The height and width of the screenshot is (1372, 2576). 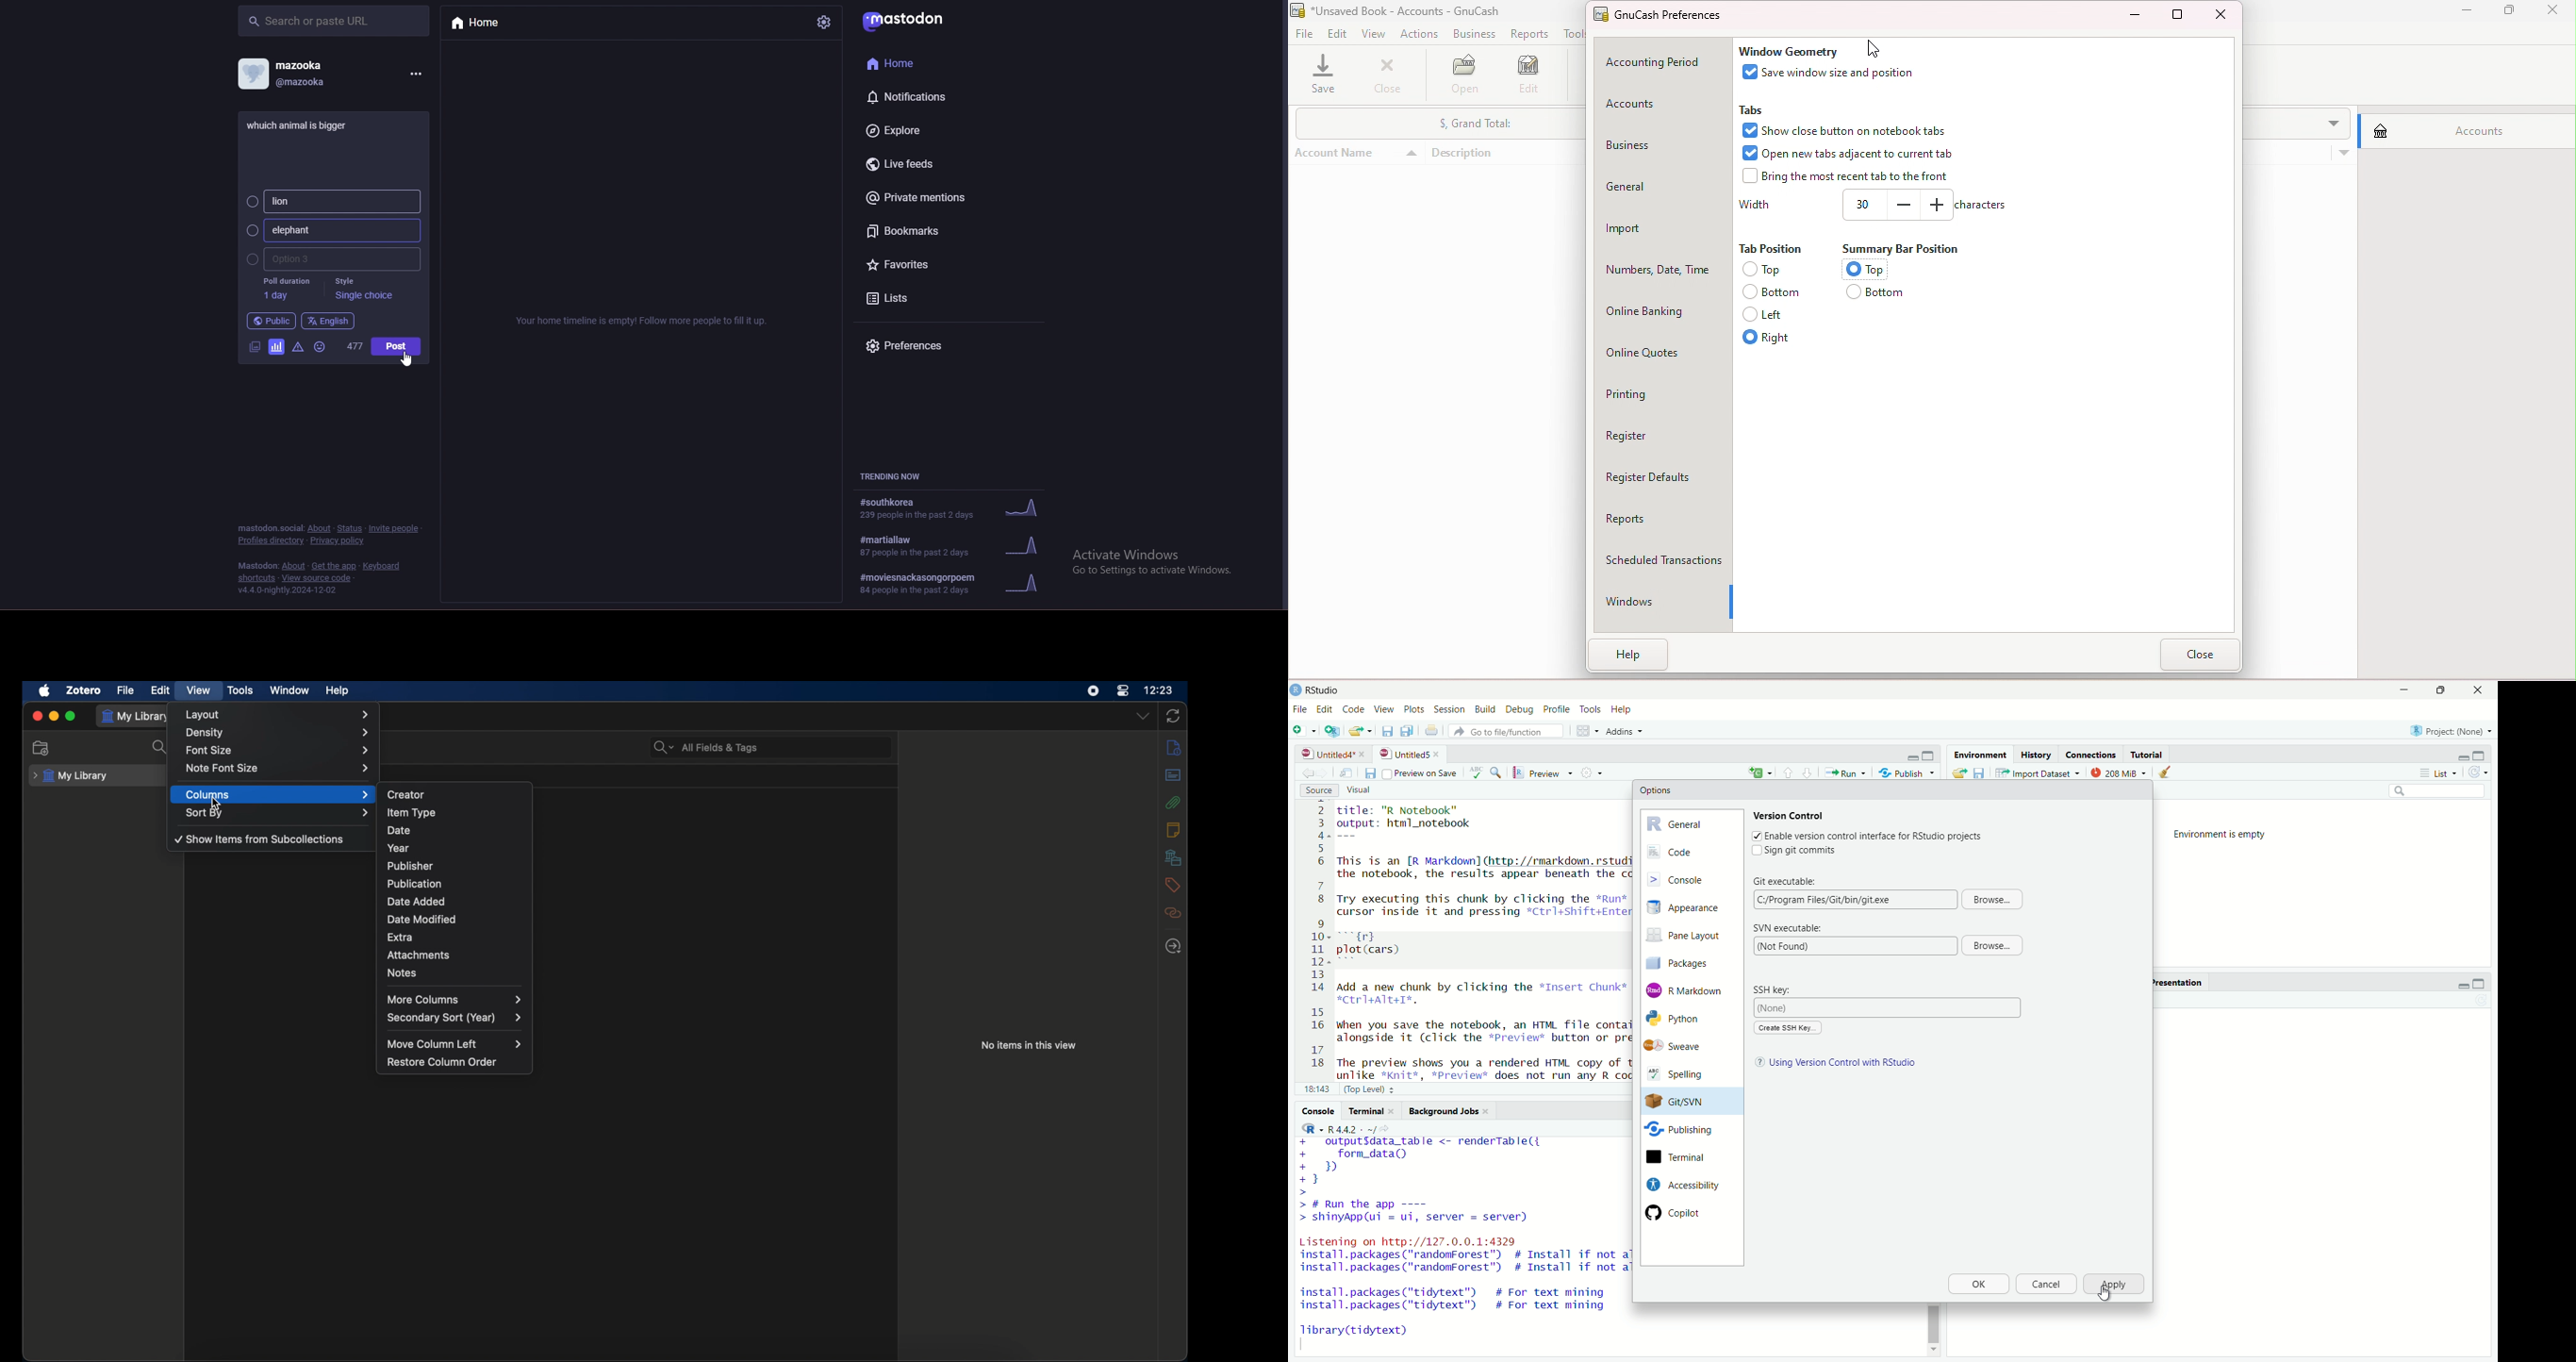 What do you see at coordinates (2464, 13) in the screenshot?
I see `Minimize` at bounding box center [2464, 13].